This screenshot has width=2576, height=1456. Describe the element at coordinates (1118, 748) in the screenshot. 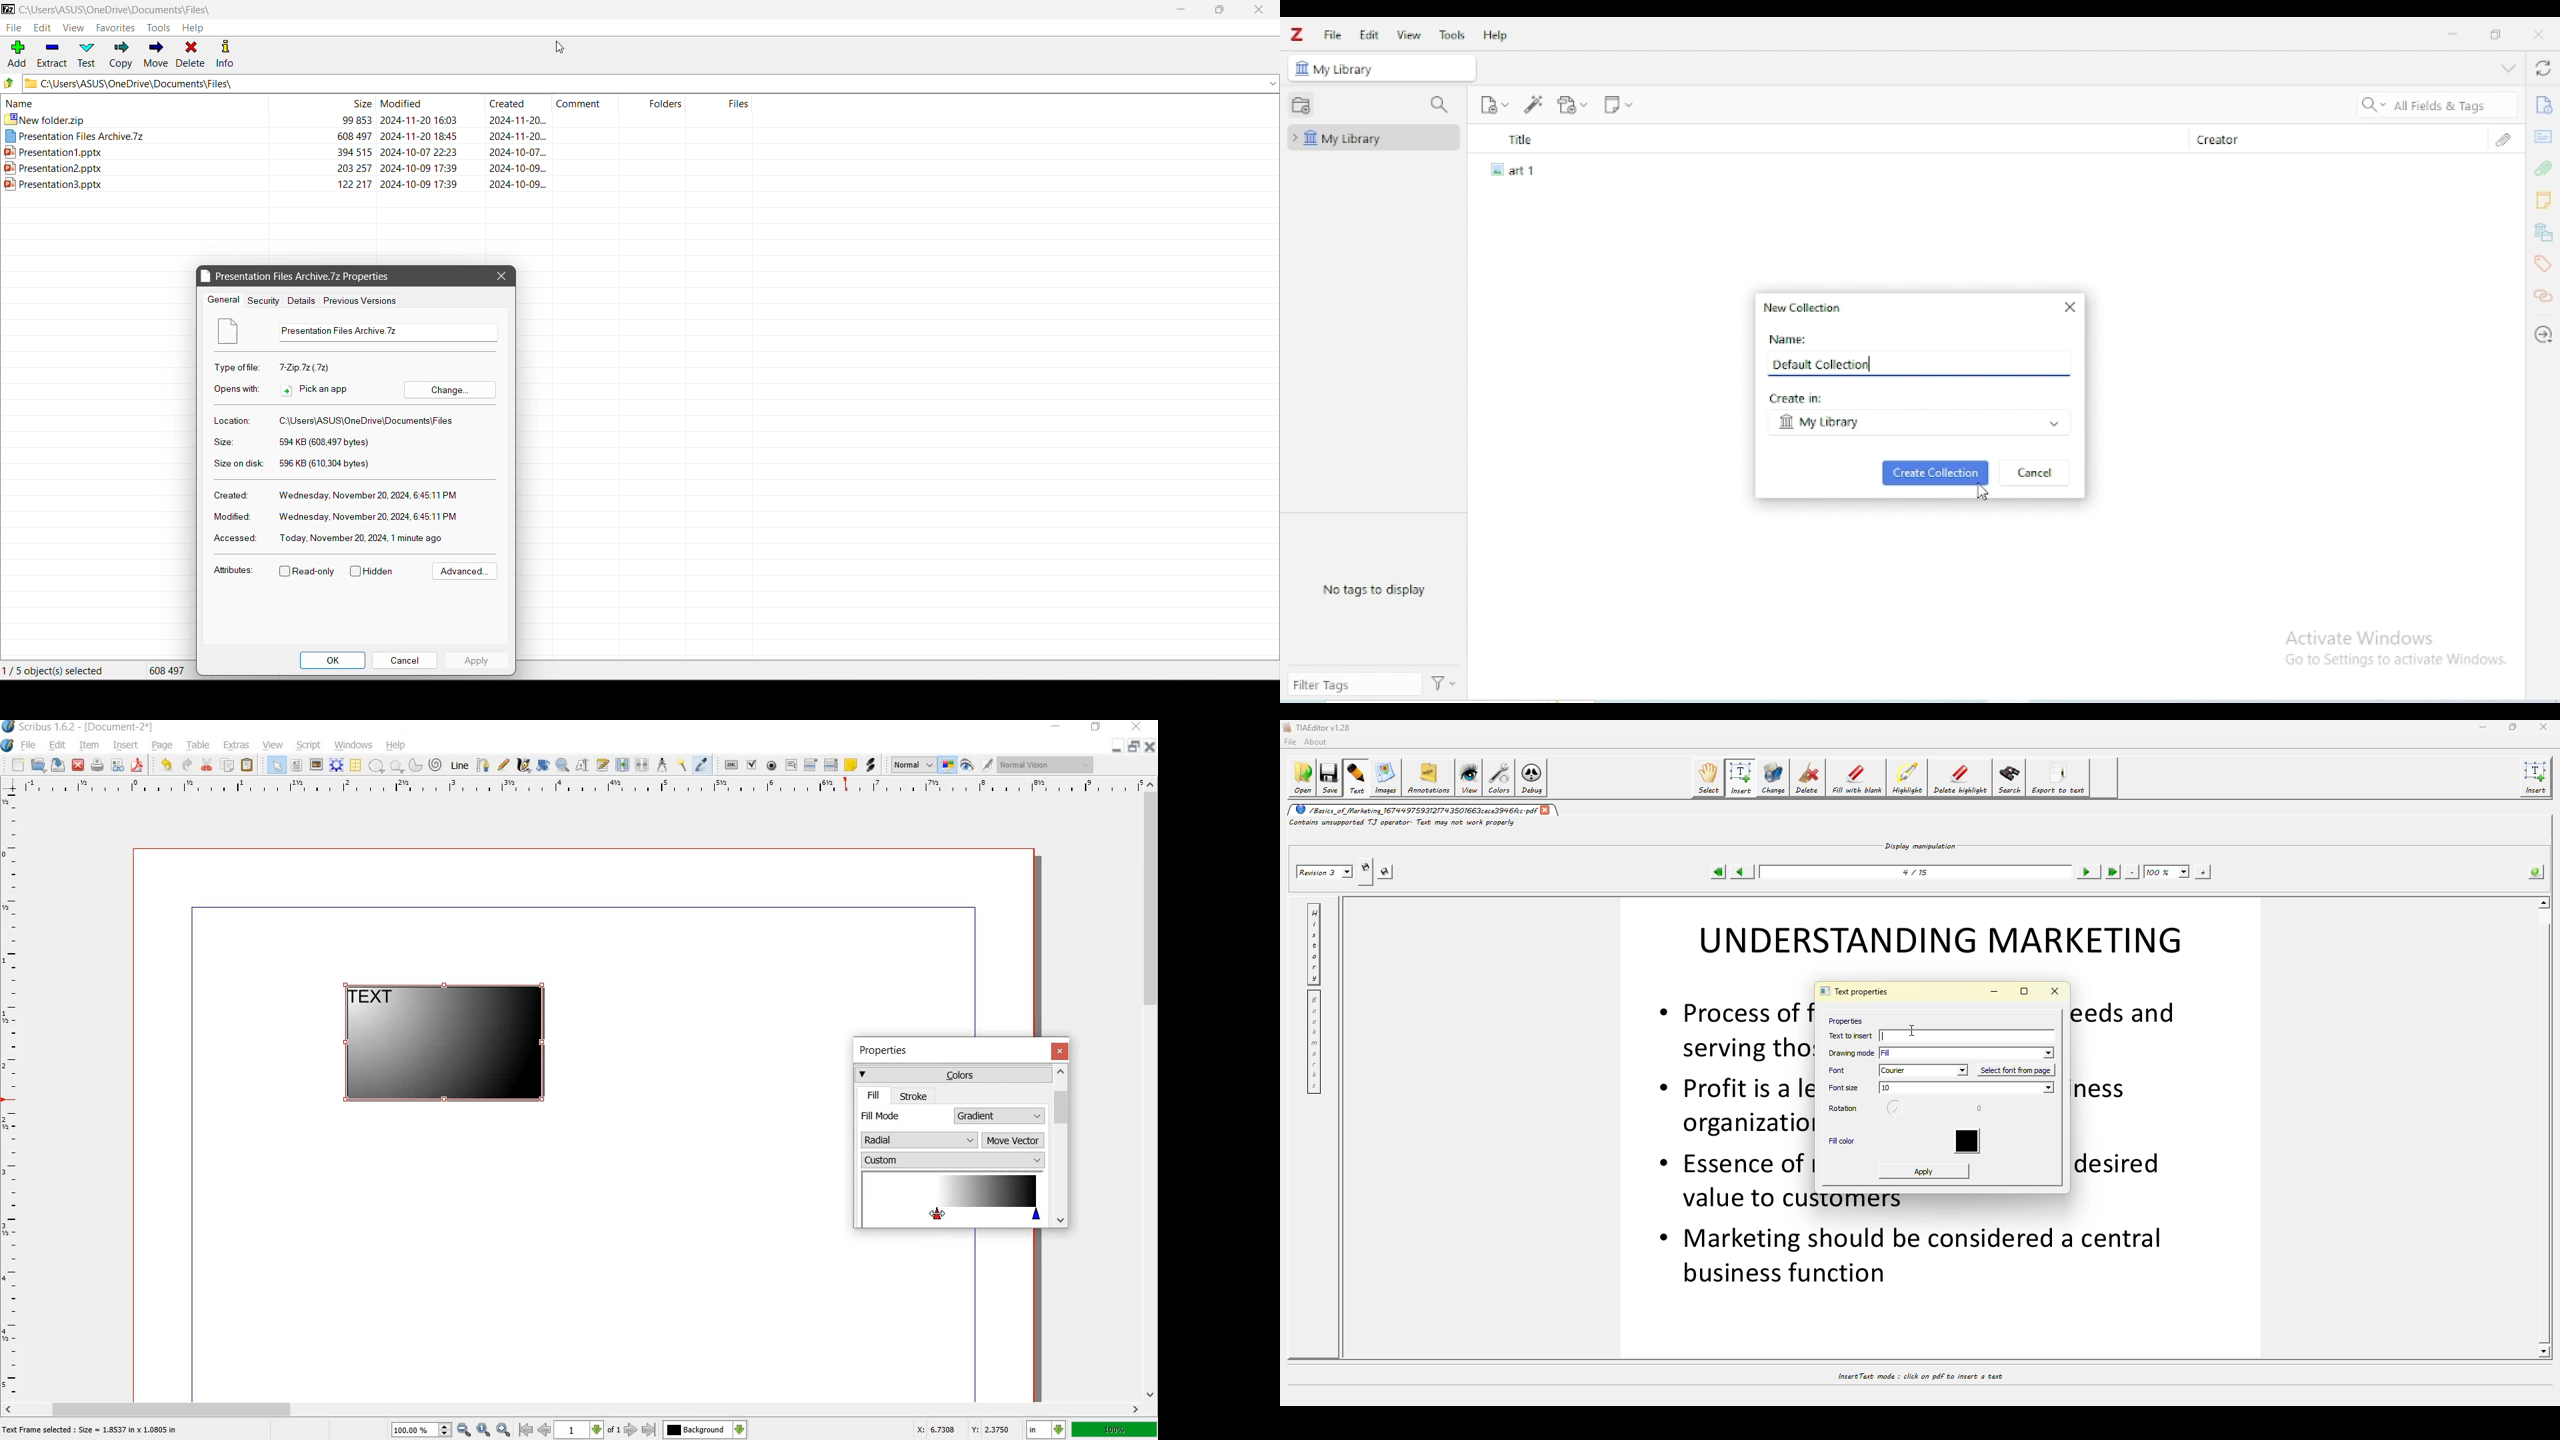

I see `minimize` at that location.